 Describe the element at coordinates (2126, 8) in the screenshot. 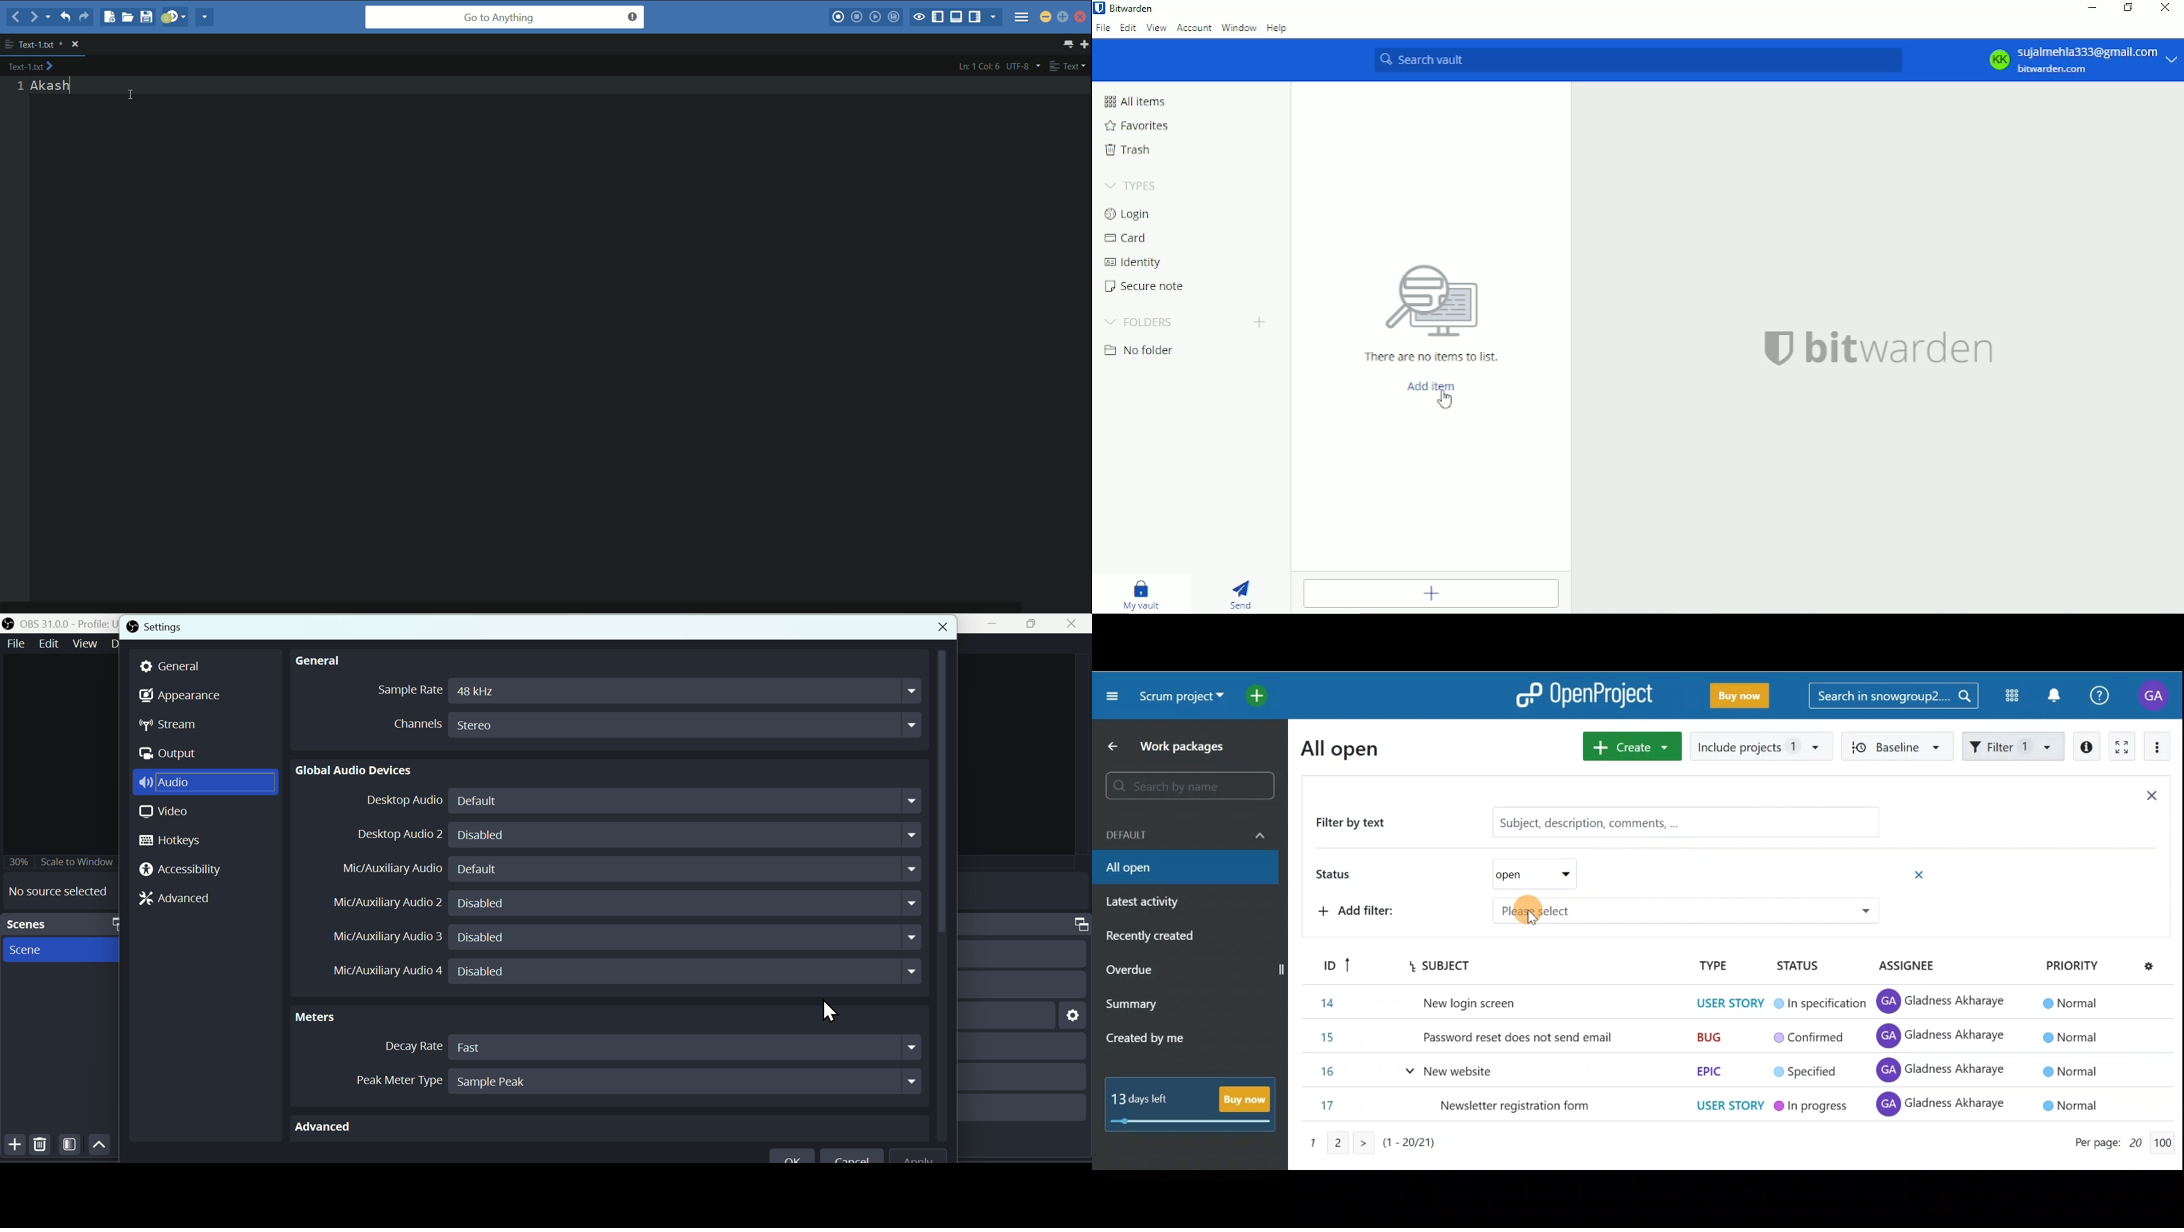

I see `Restore down` at that location.